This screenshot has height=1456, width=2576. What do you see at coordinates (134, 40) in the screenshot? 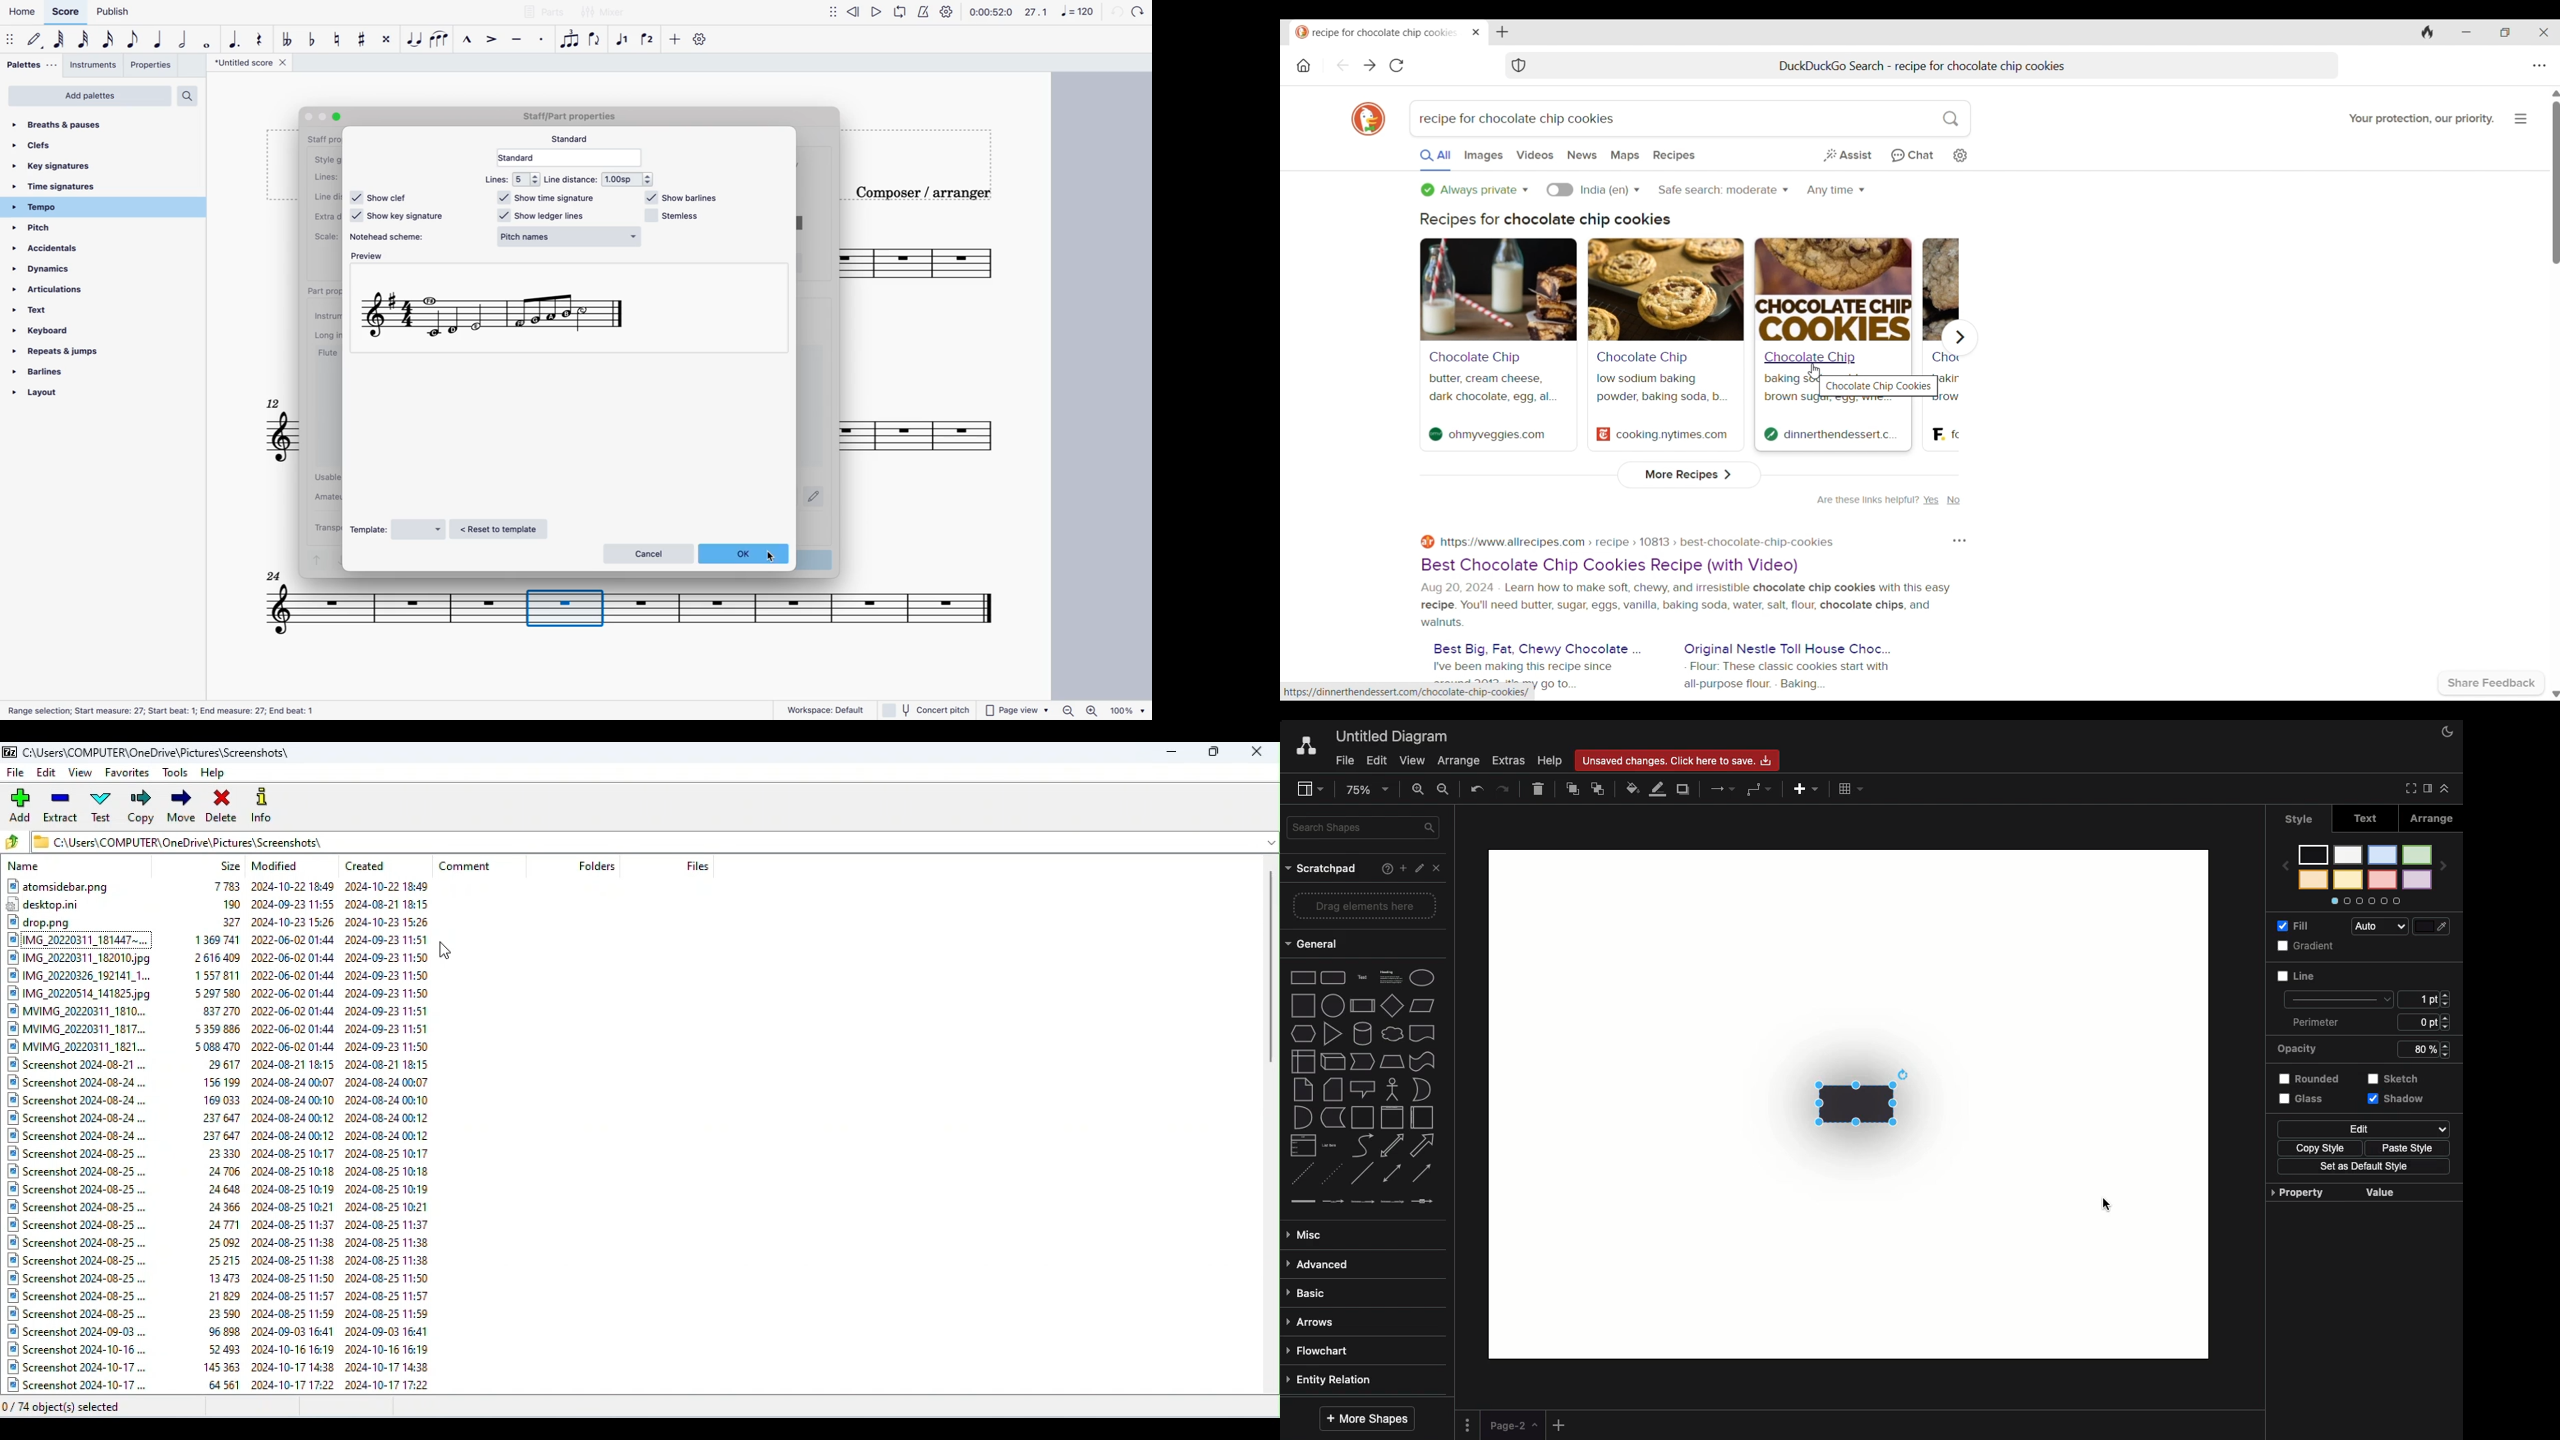
I see `eighth note` at bounding box center [134, 40].